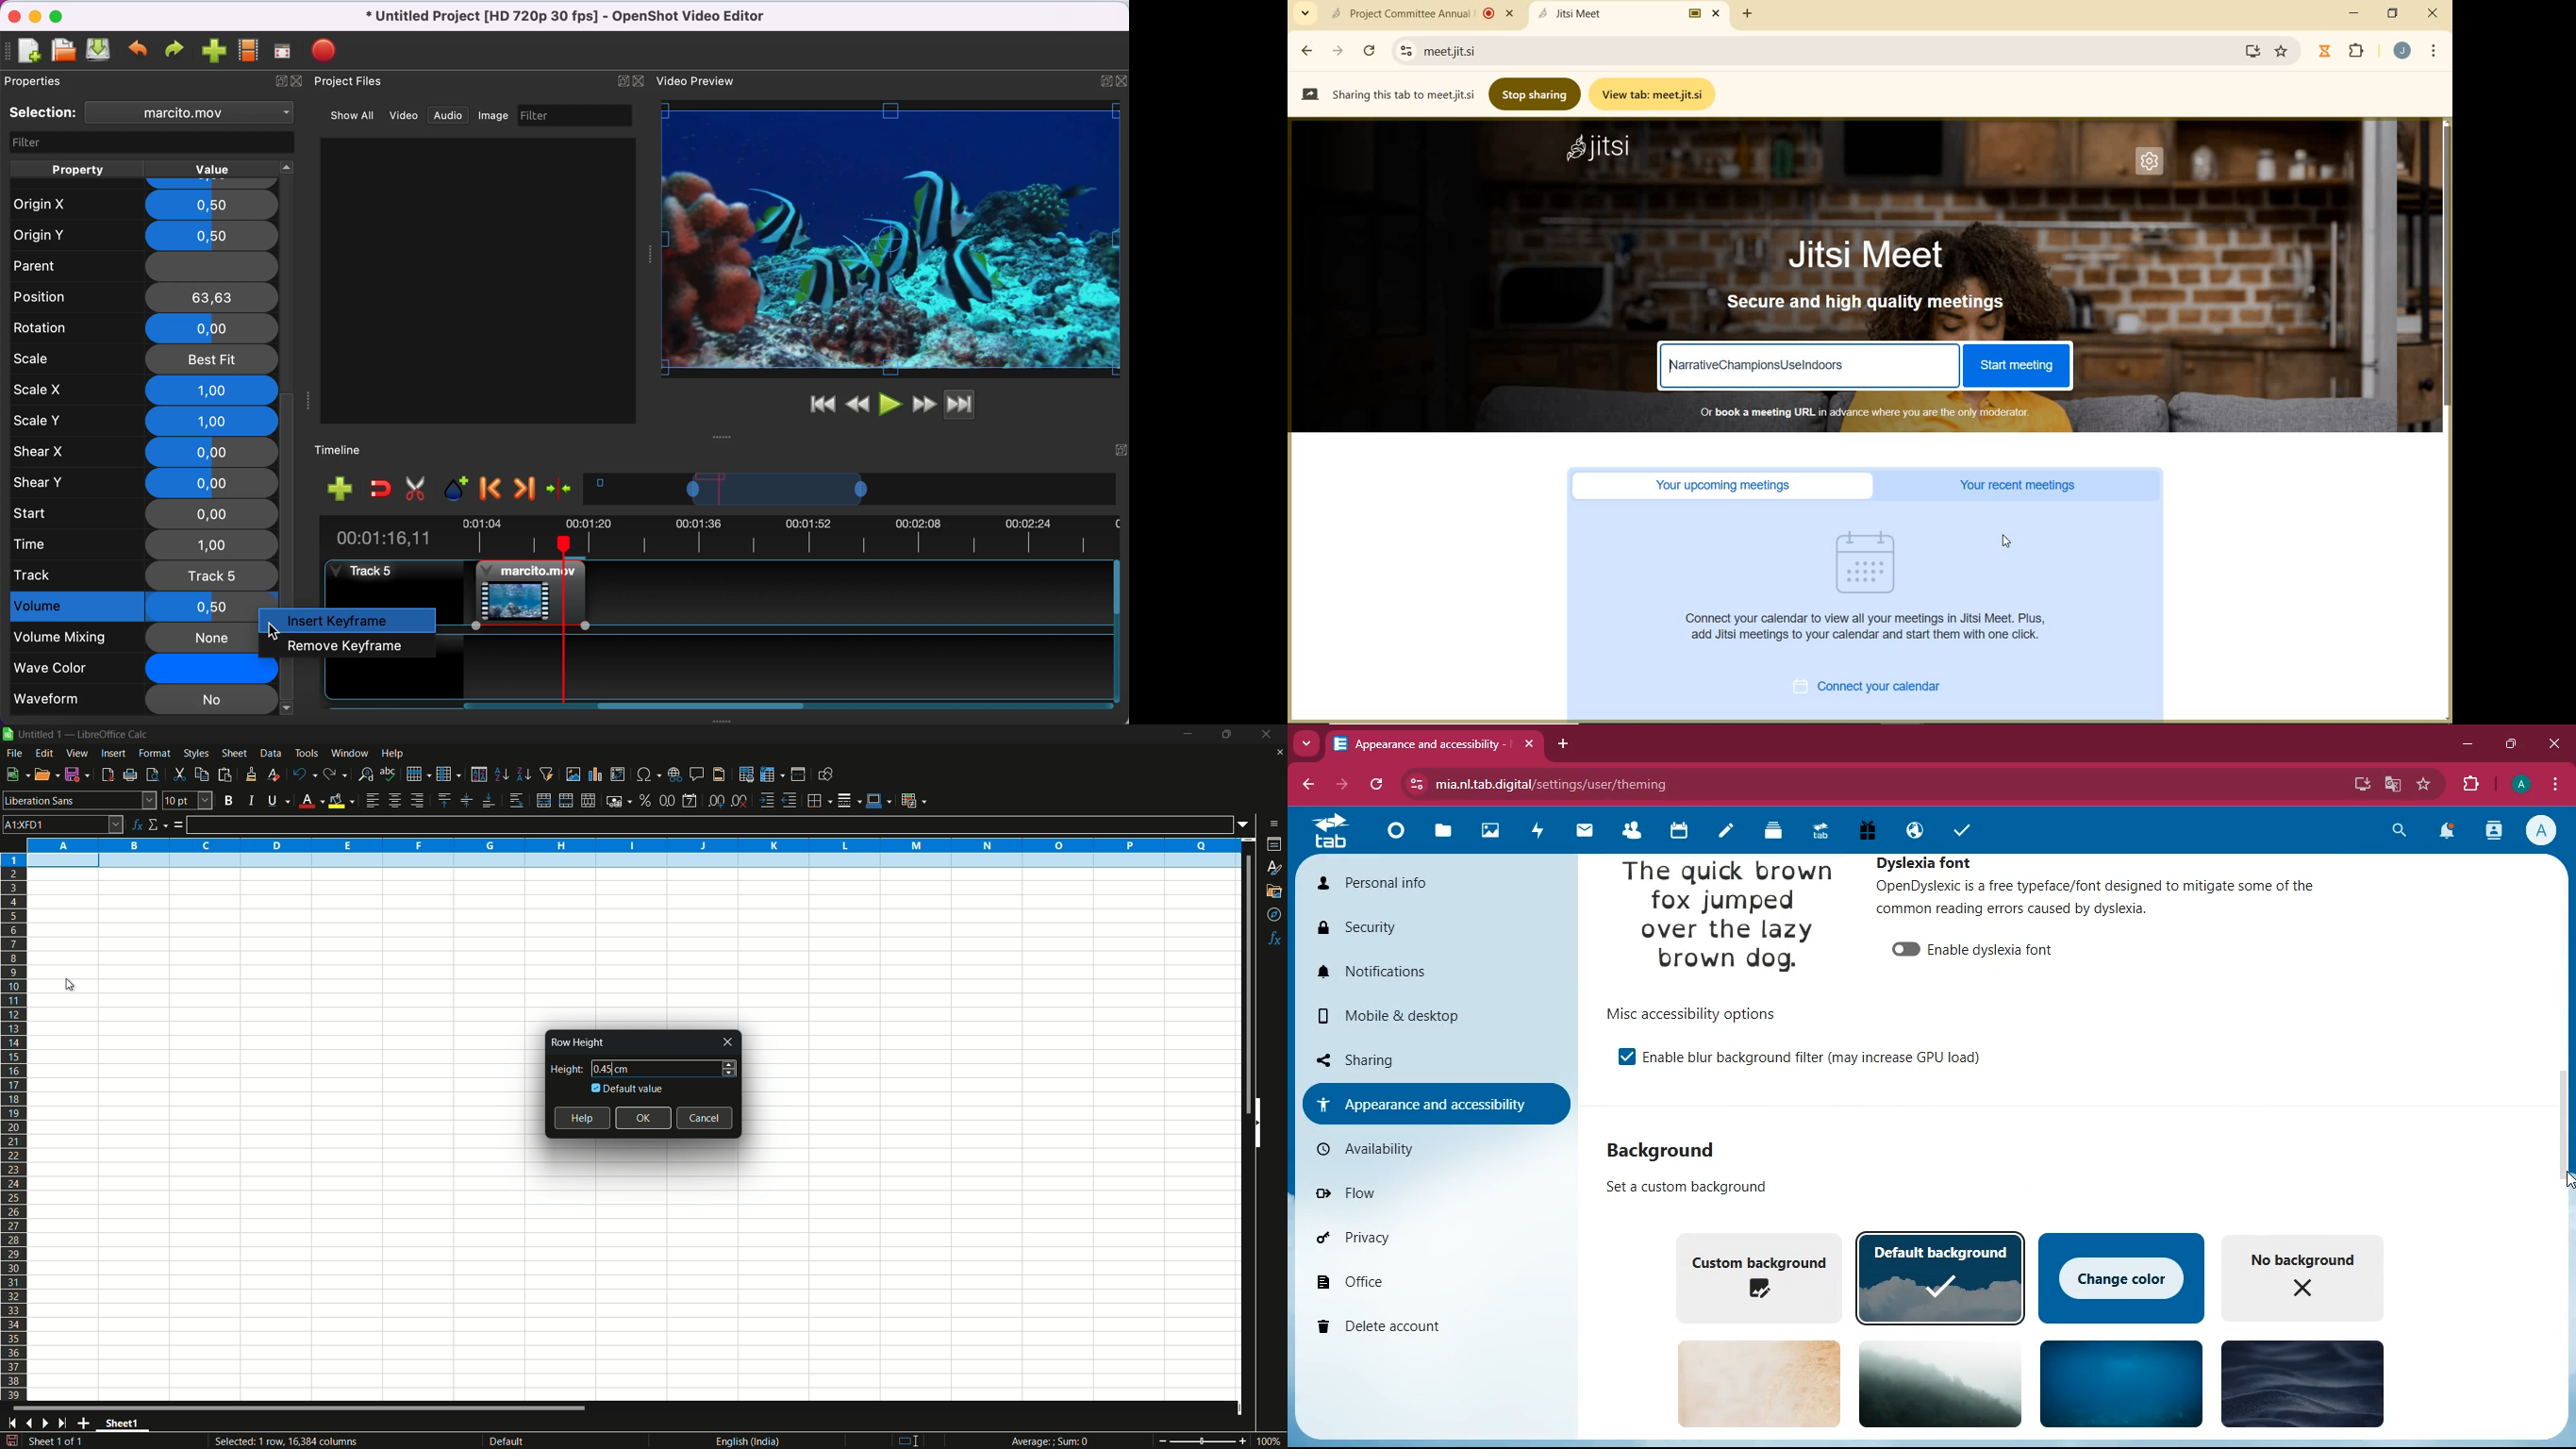  What do you see at coordinates (302, 773) in the screenshot?
I see `undo` at bounding box center [302, 773].